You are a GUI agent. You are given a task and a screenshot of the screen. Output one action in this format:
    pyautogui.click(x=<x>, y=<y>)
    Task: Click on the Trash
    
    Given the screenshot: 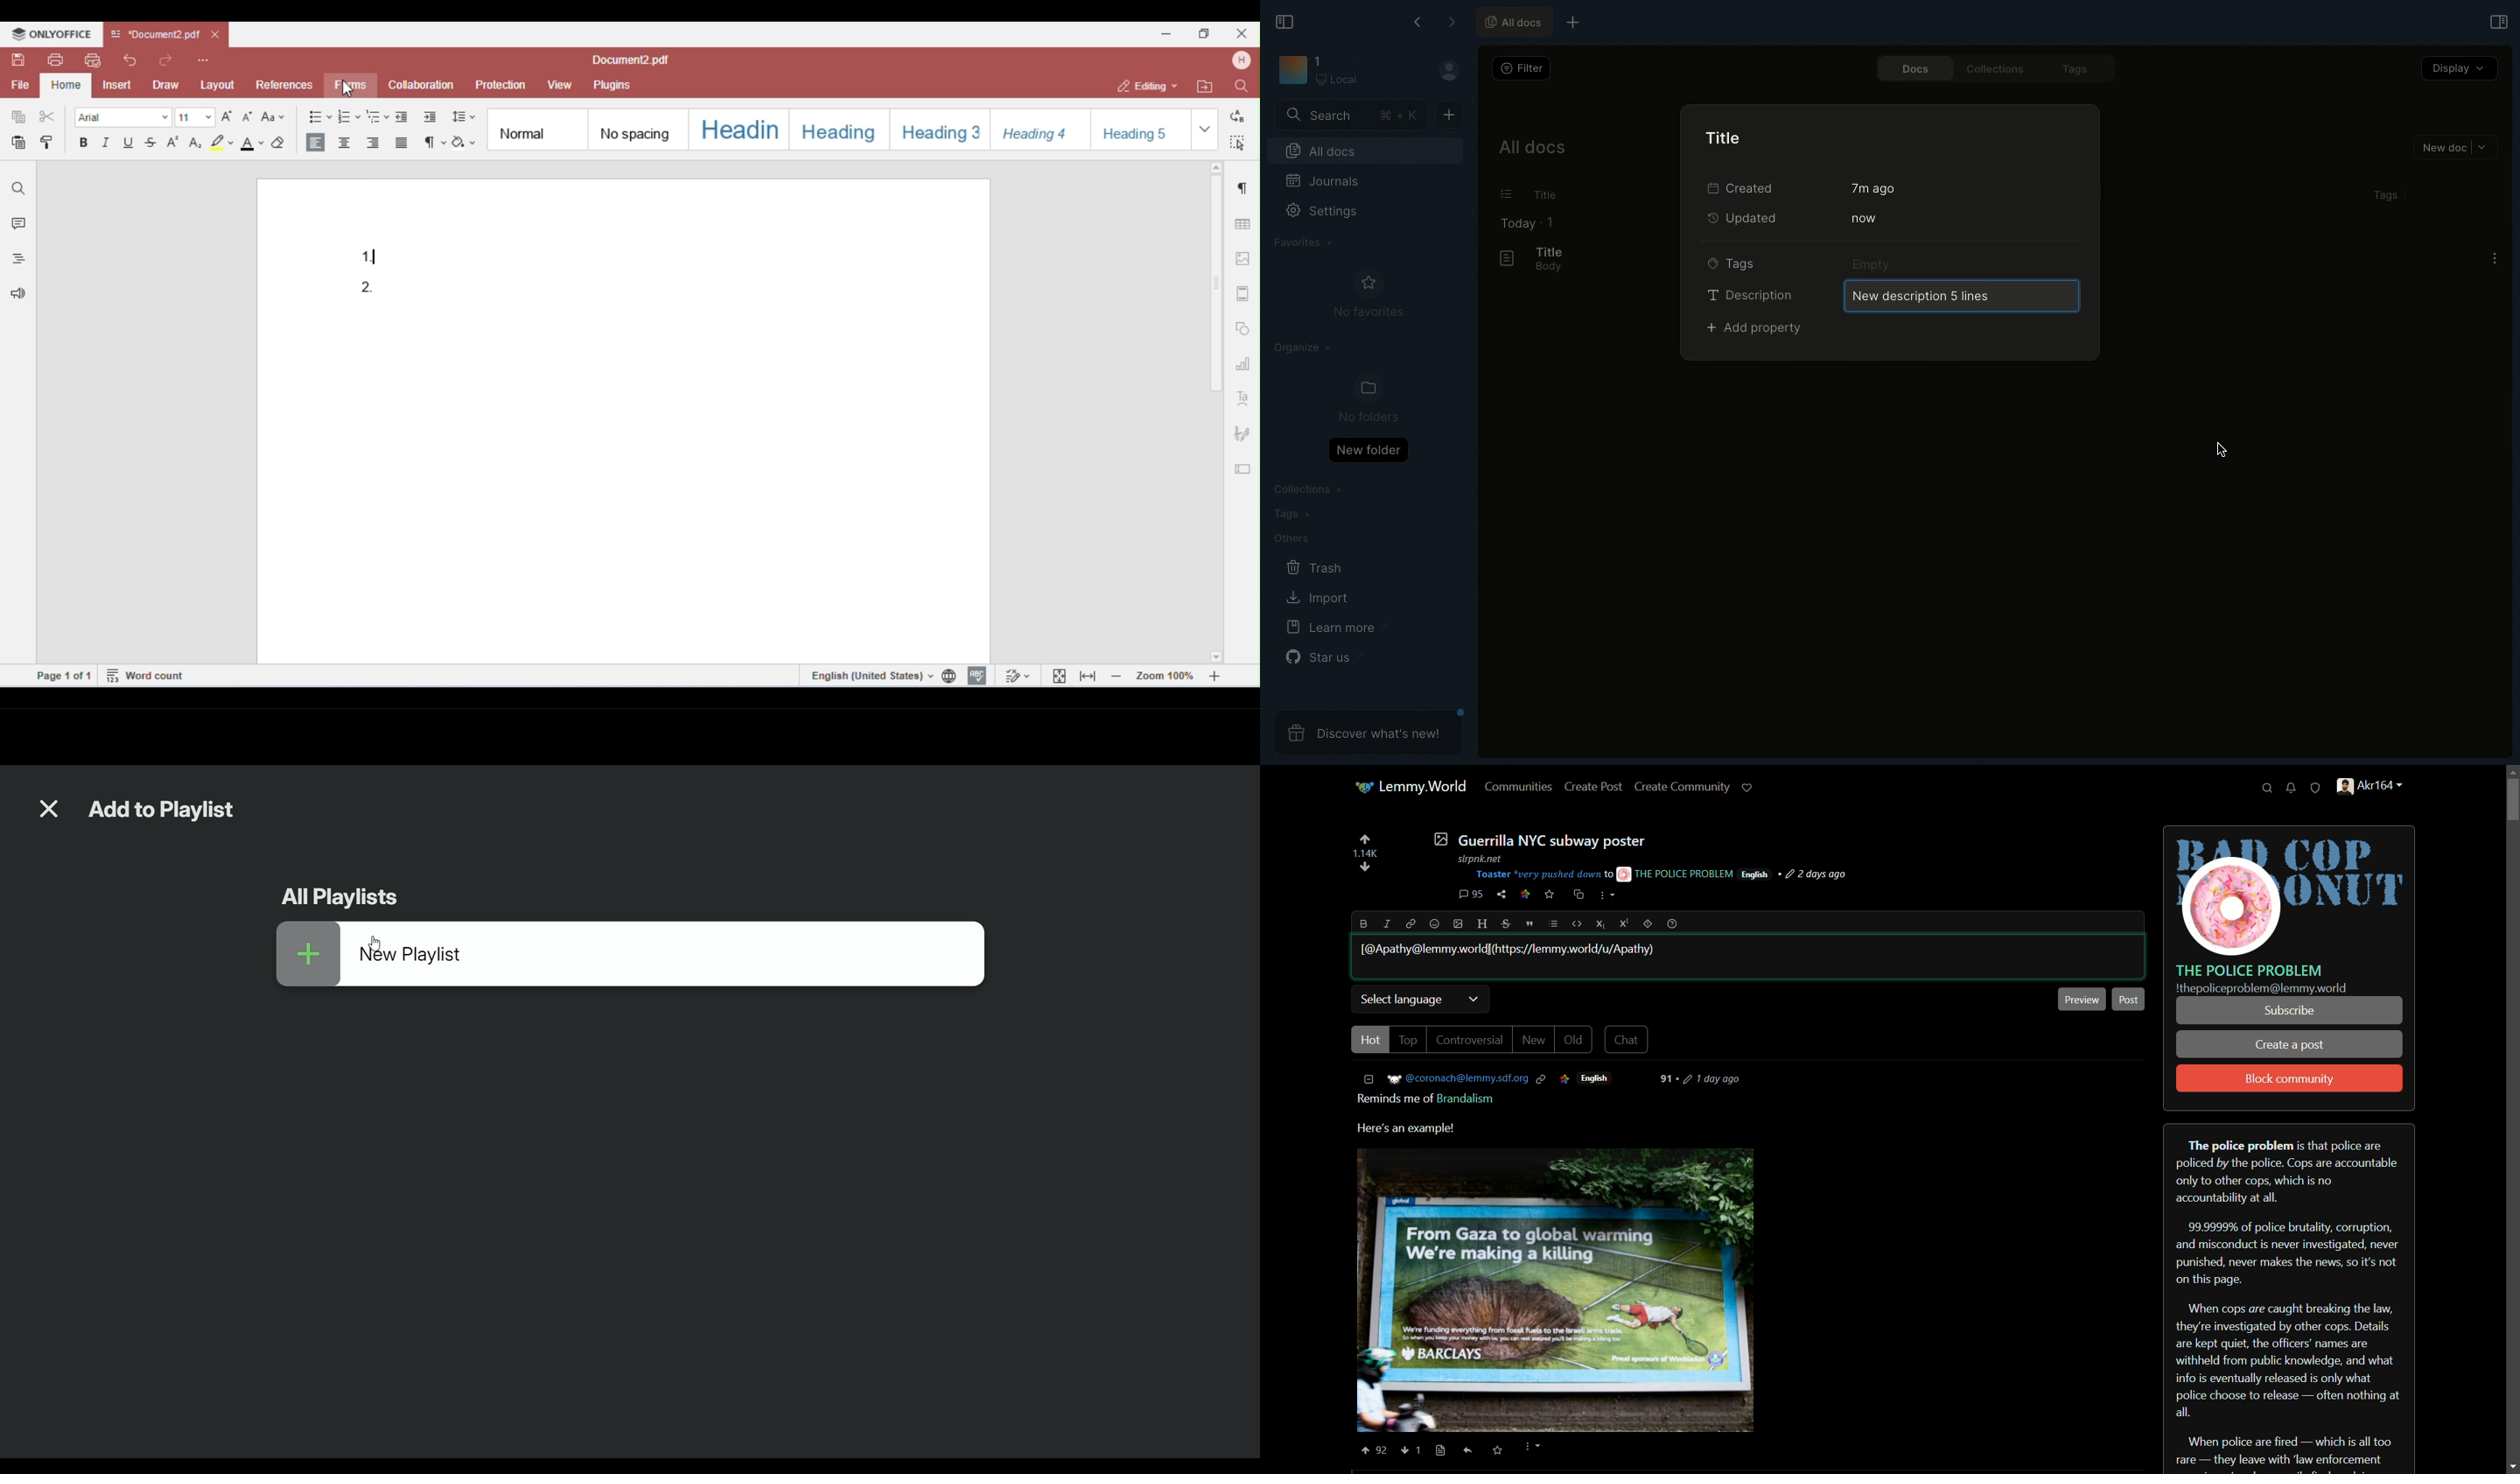 What is the action you would take?
    pyautogui.click(x=1315, y=568)
    